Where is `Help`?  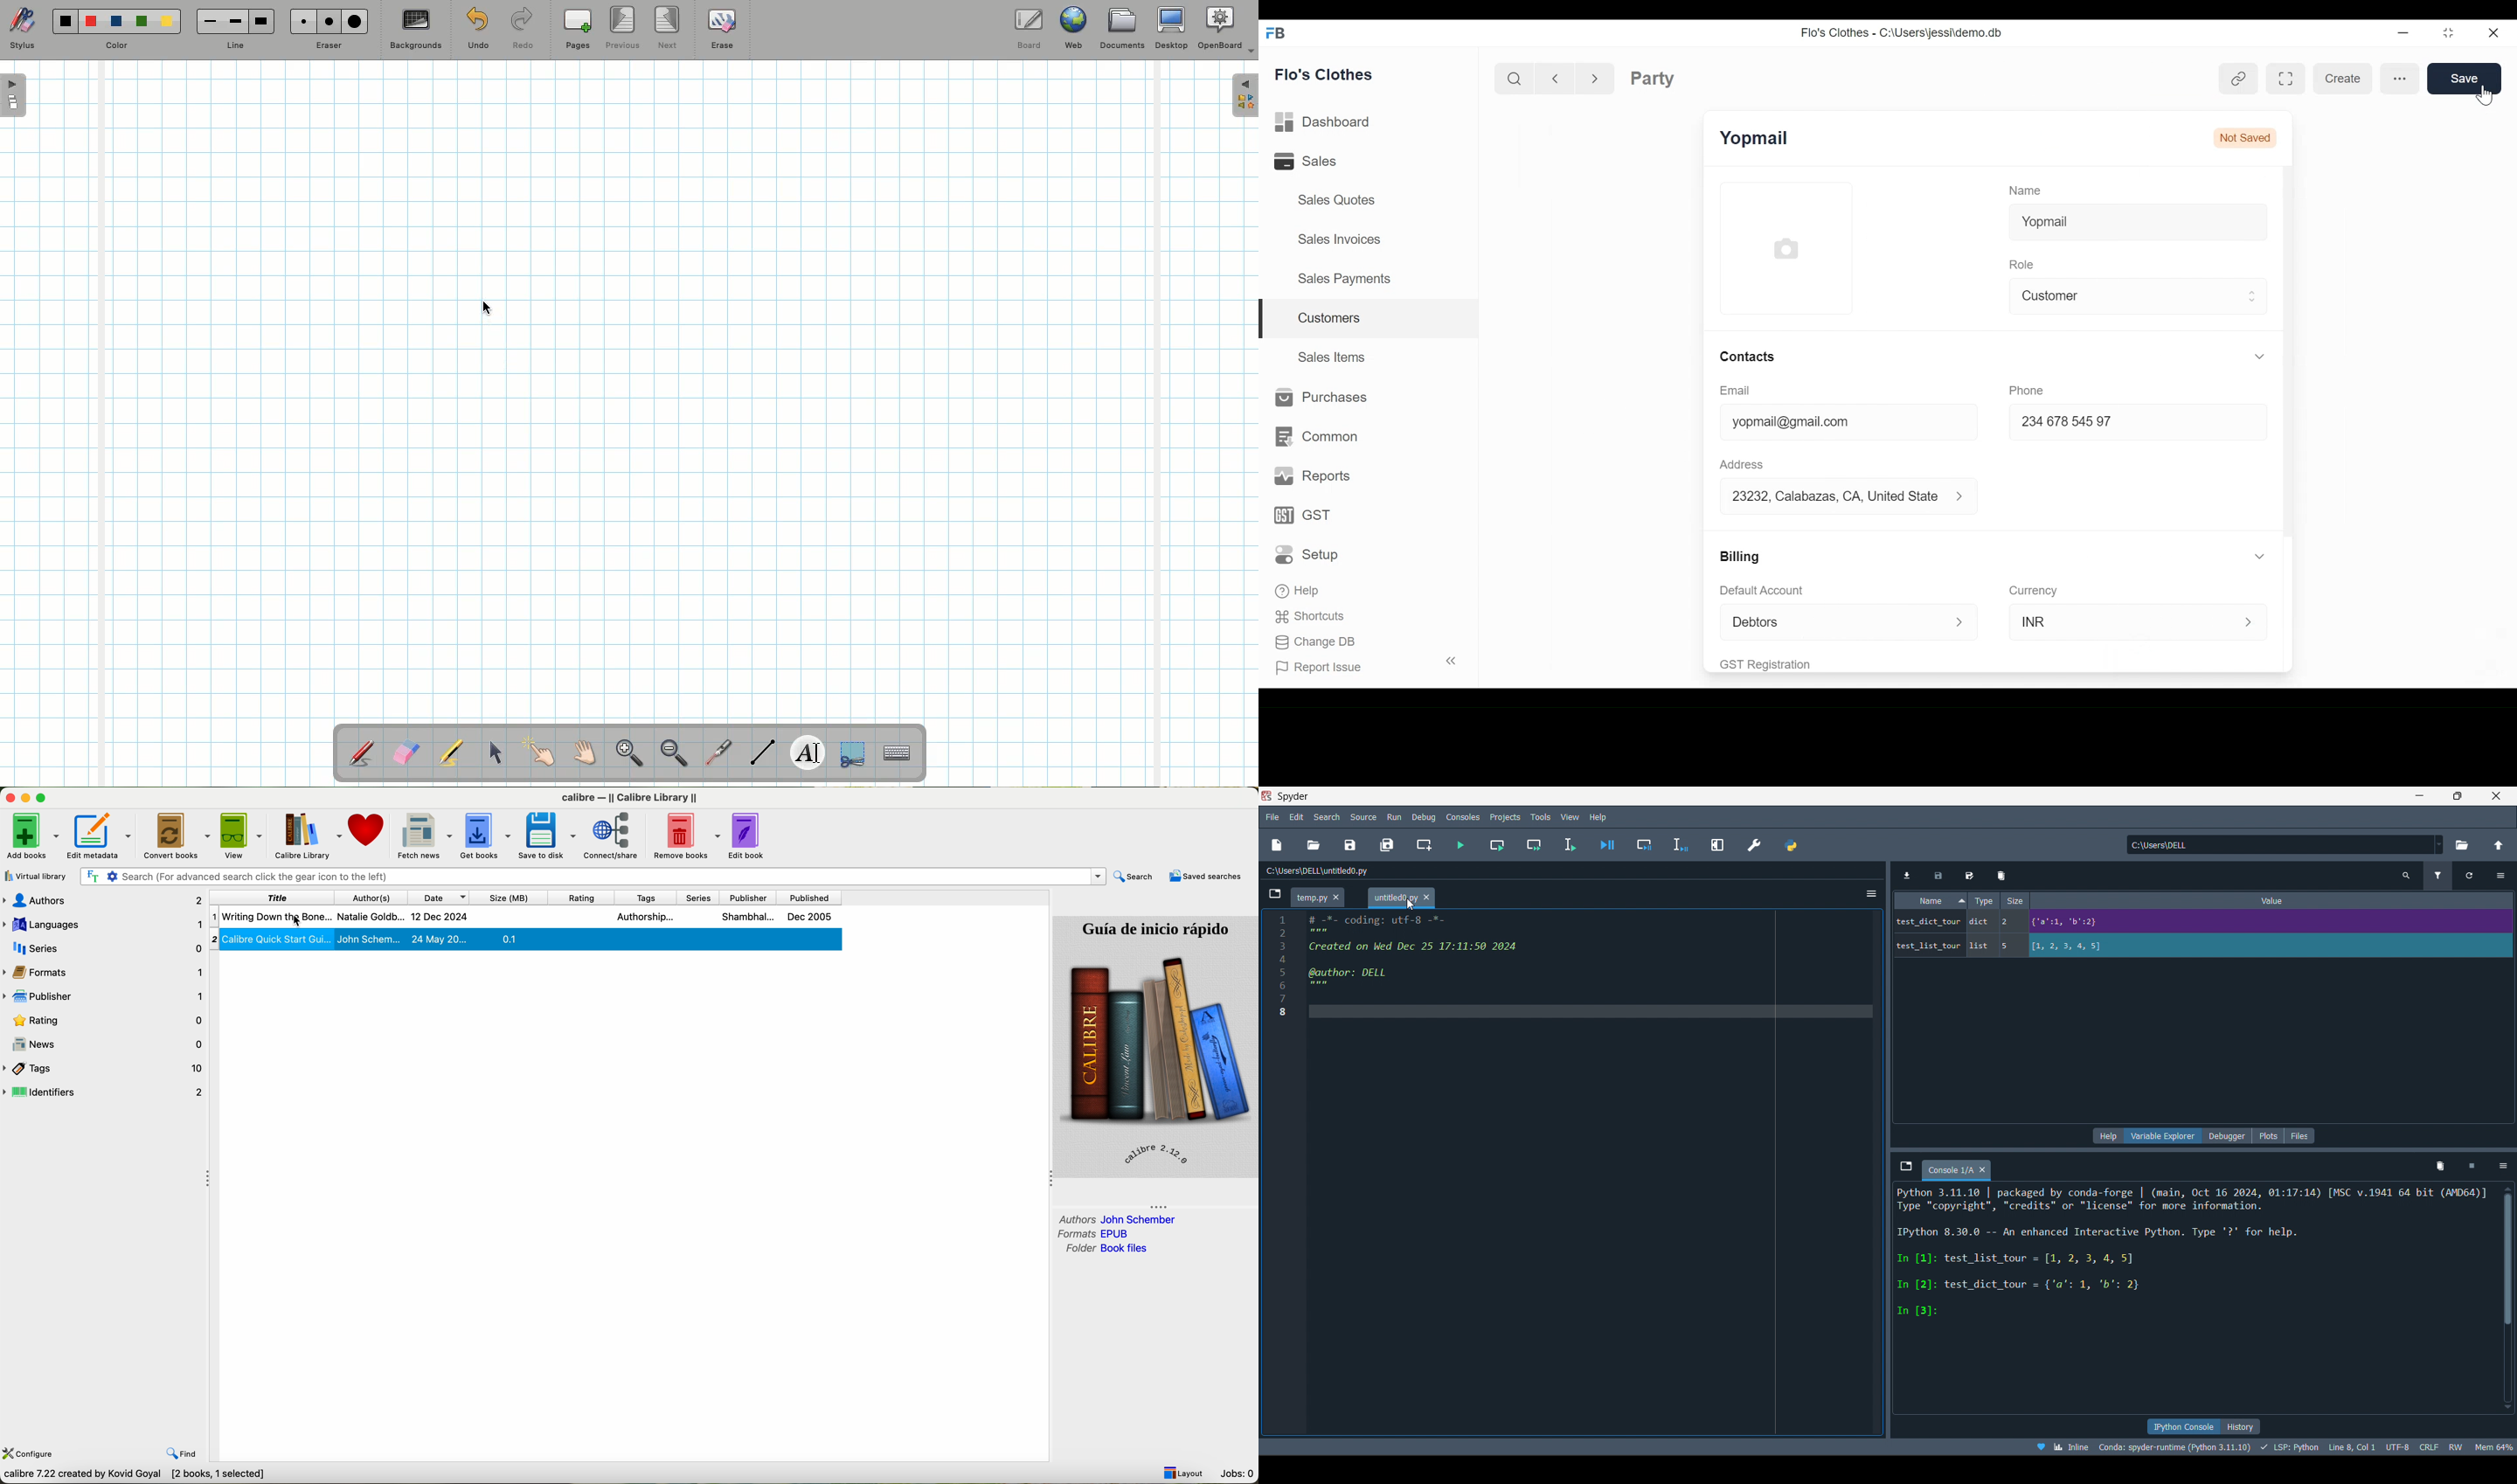
Help is located at coordinates (1299, 589).